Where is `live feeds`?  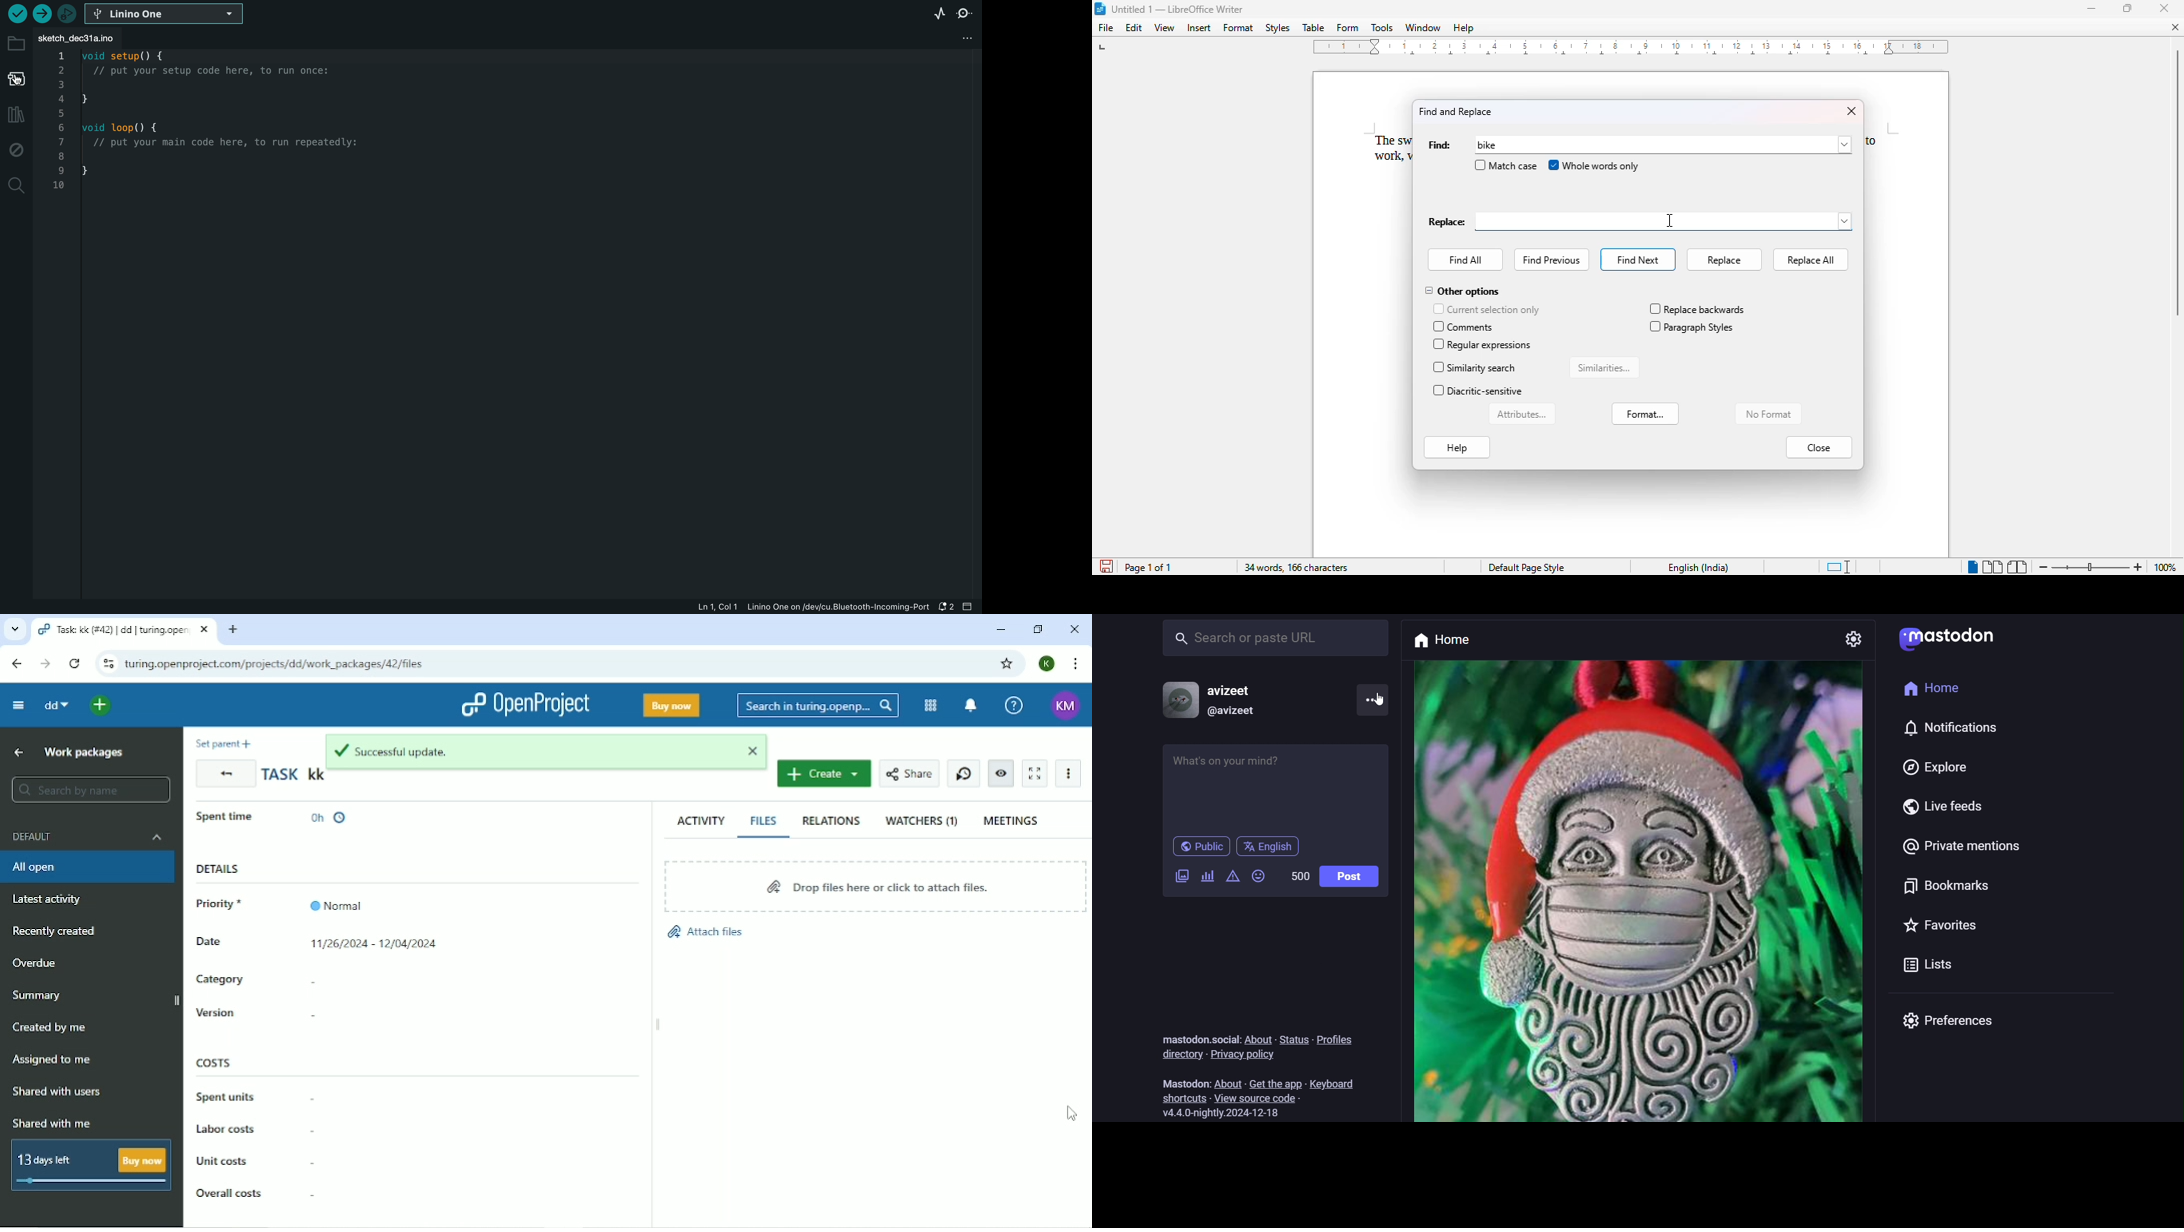 live feeds is located at coordinates (1945, 808).